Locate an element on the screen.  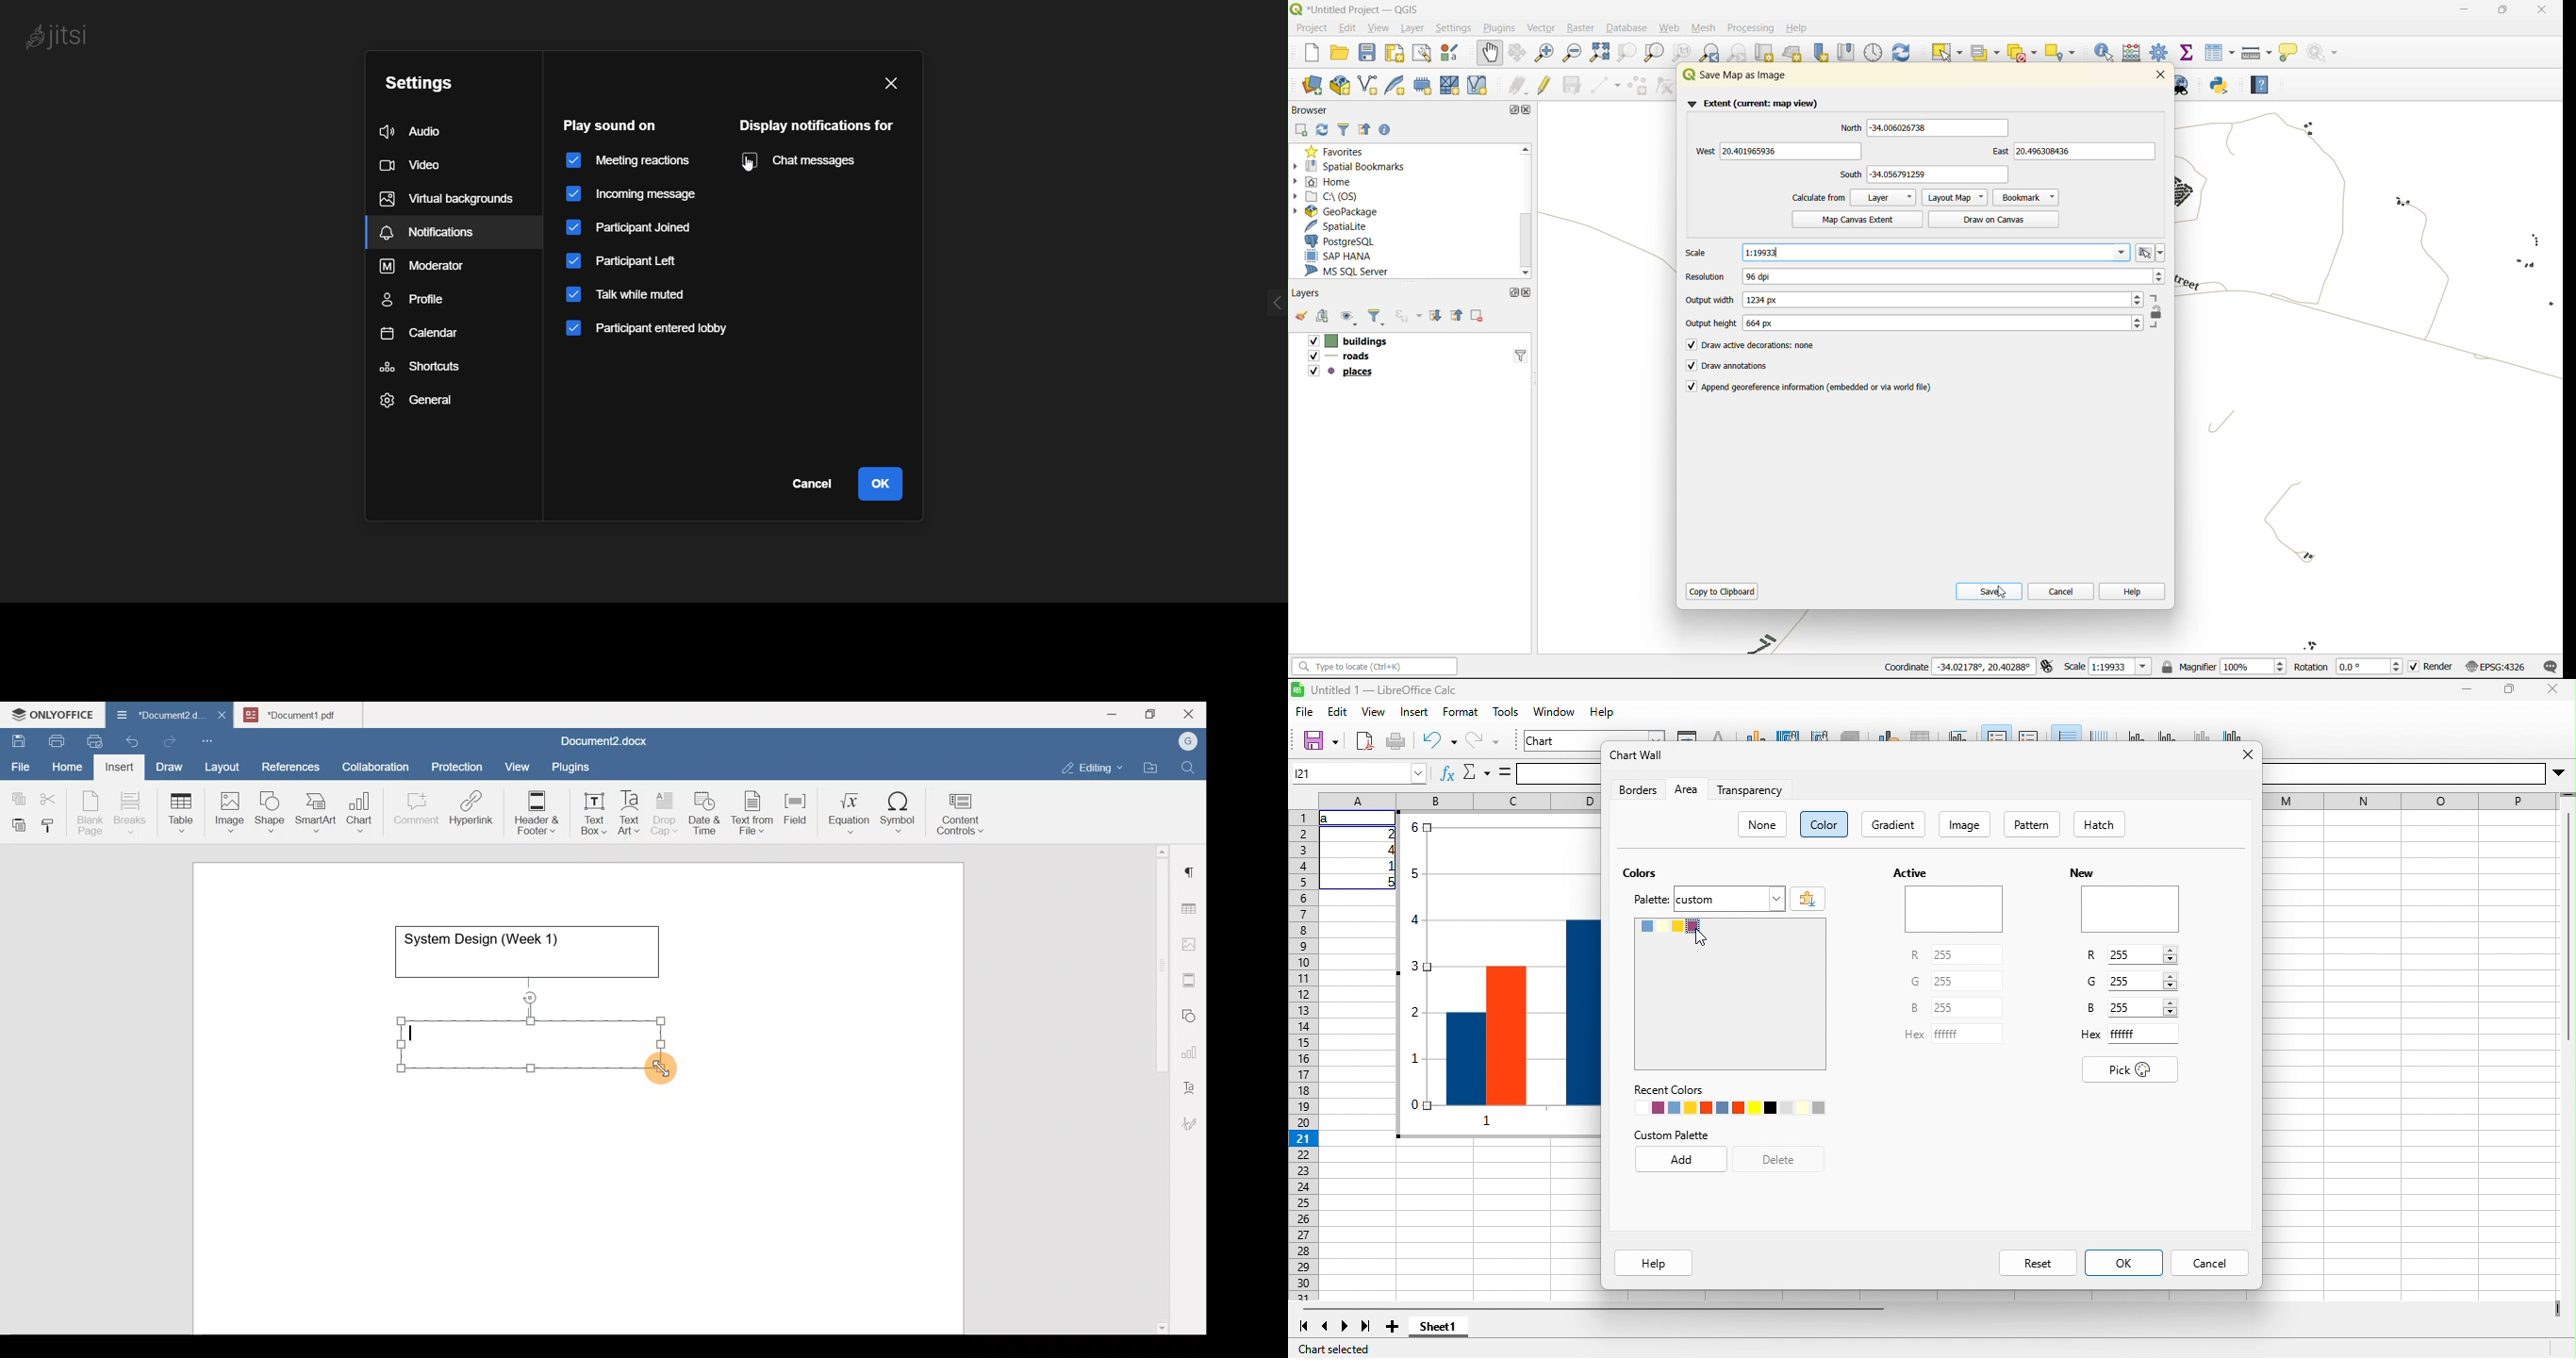
log messages is located at coordinates (2548, 667).